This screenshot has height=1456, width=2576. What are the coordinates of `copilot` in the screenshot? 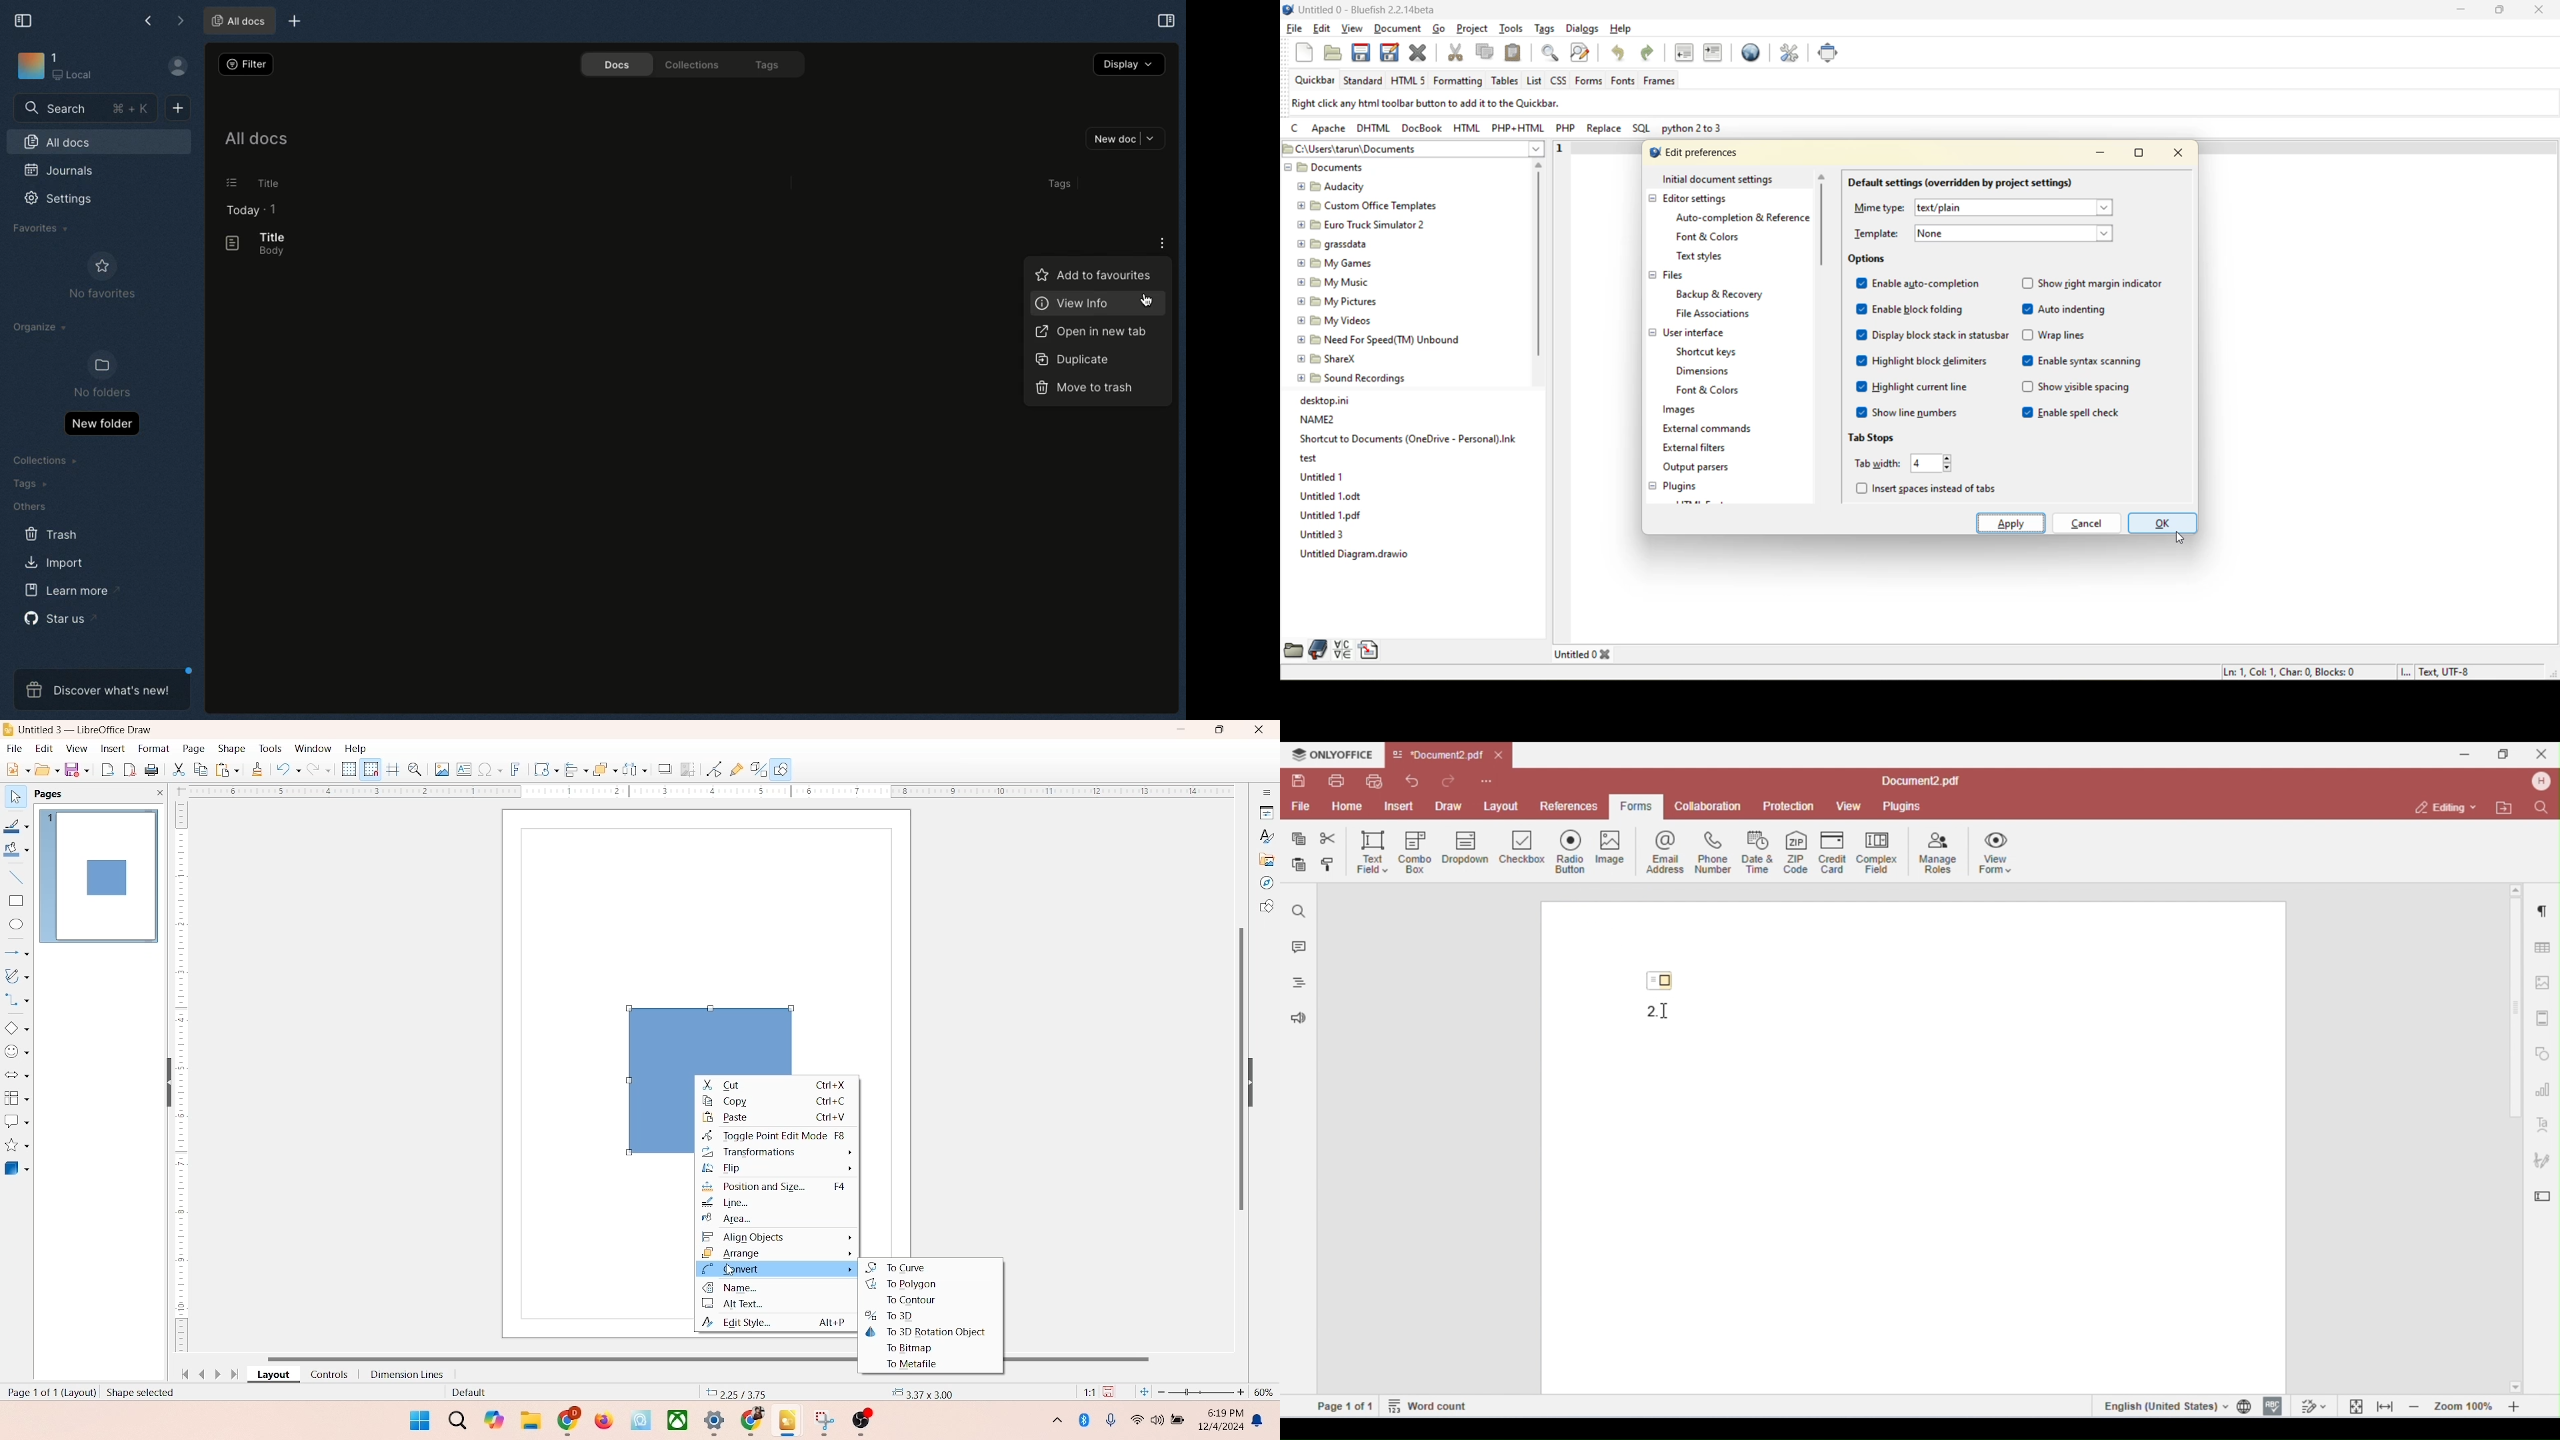 It's located at (496, 1420).